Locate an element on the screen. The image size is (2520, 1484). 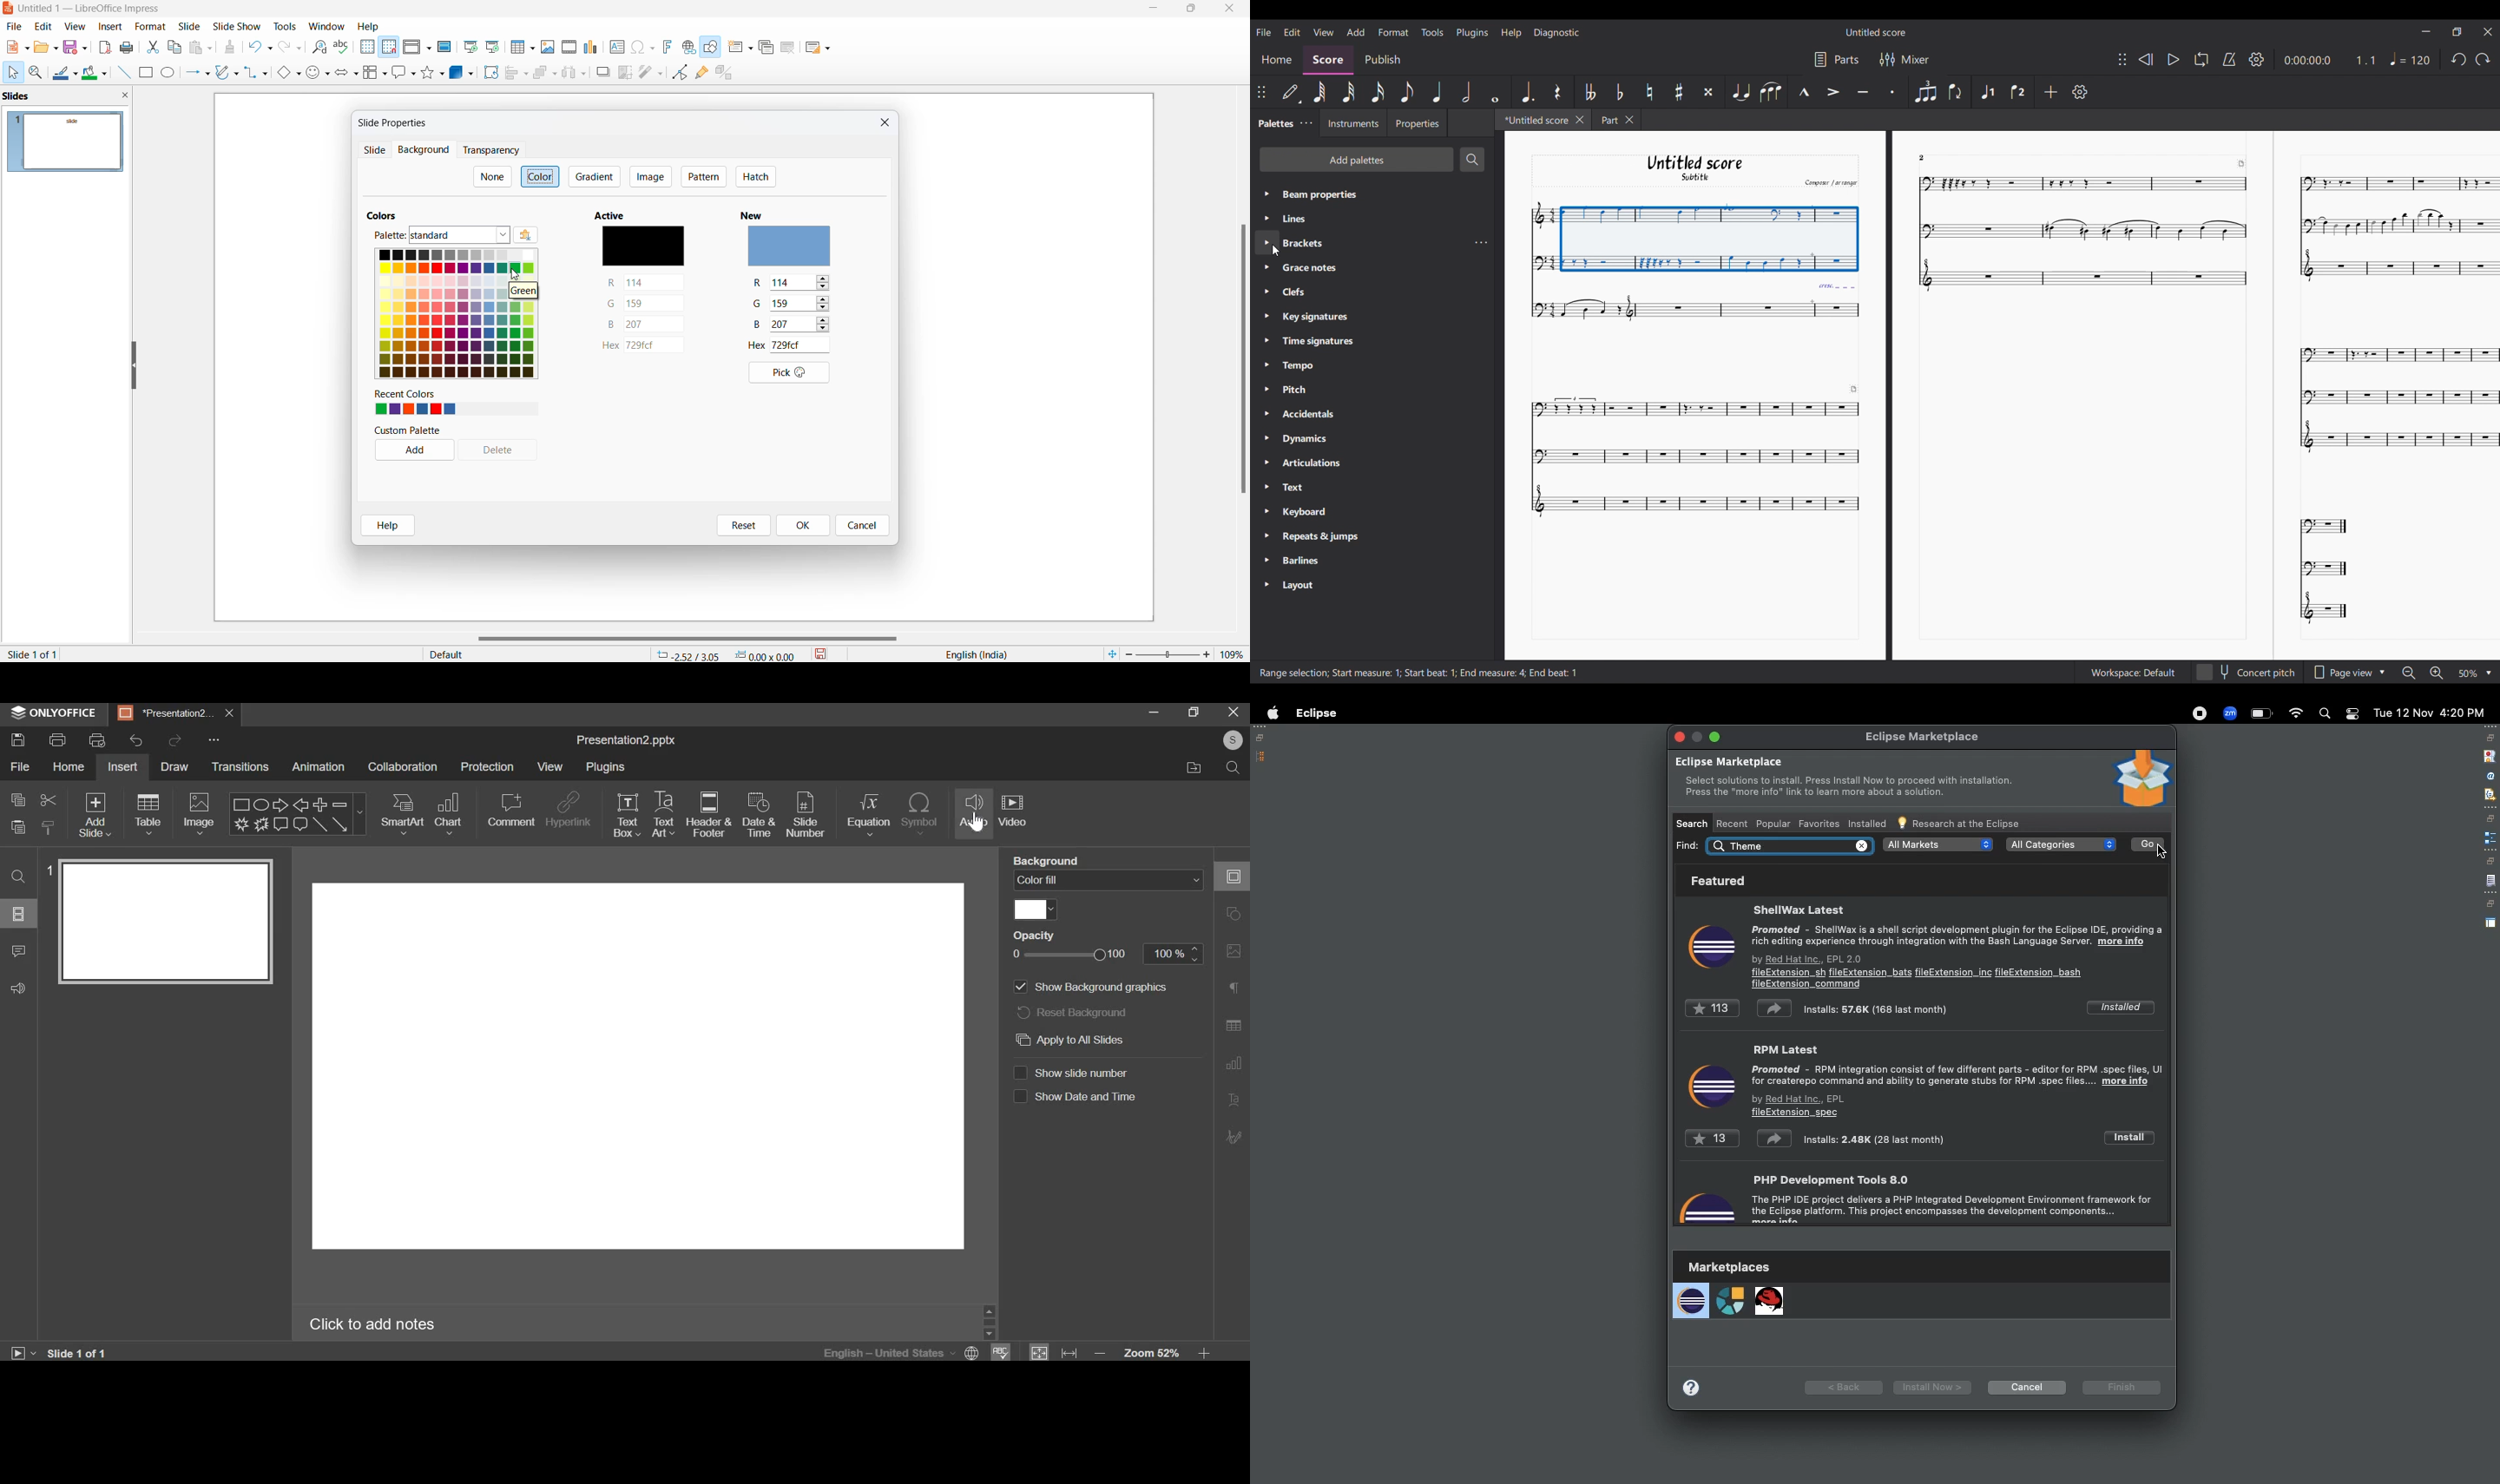
add slide is located at coordinates (96, 817).